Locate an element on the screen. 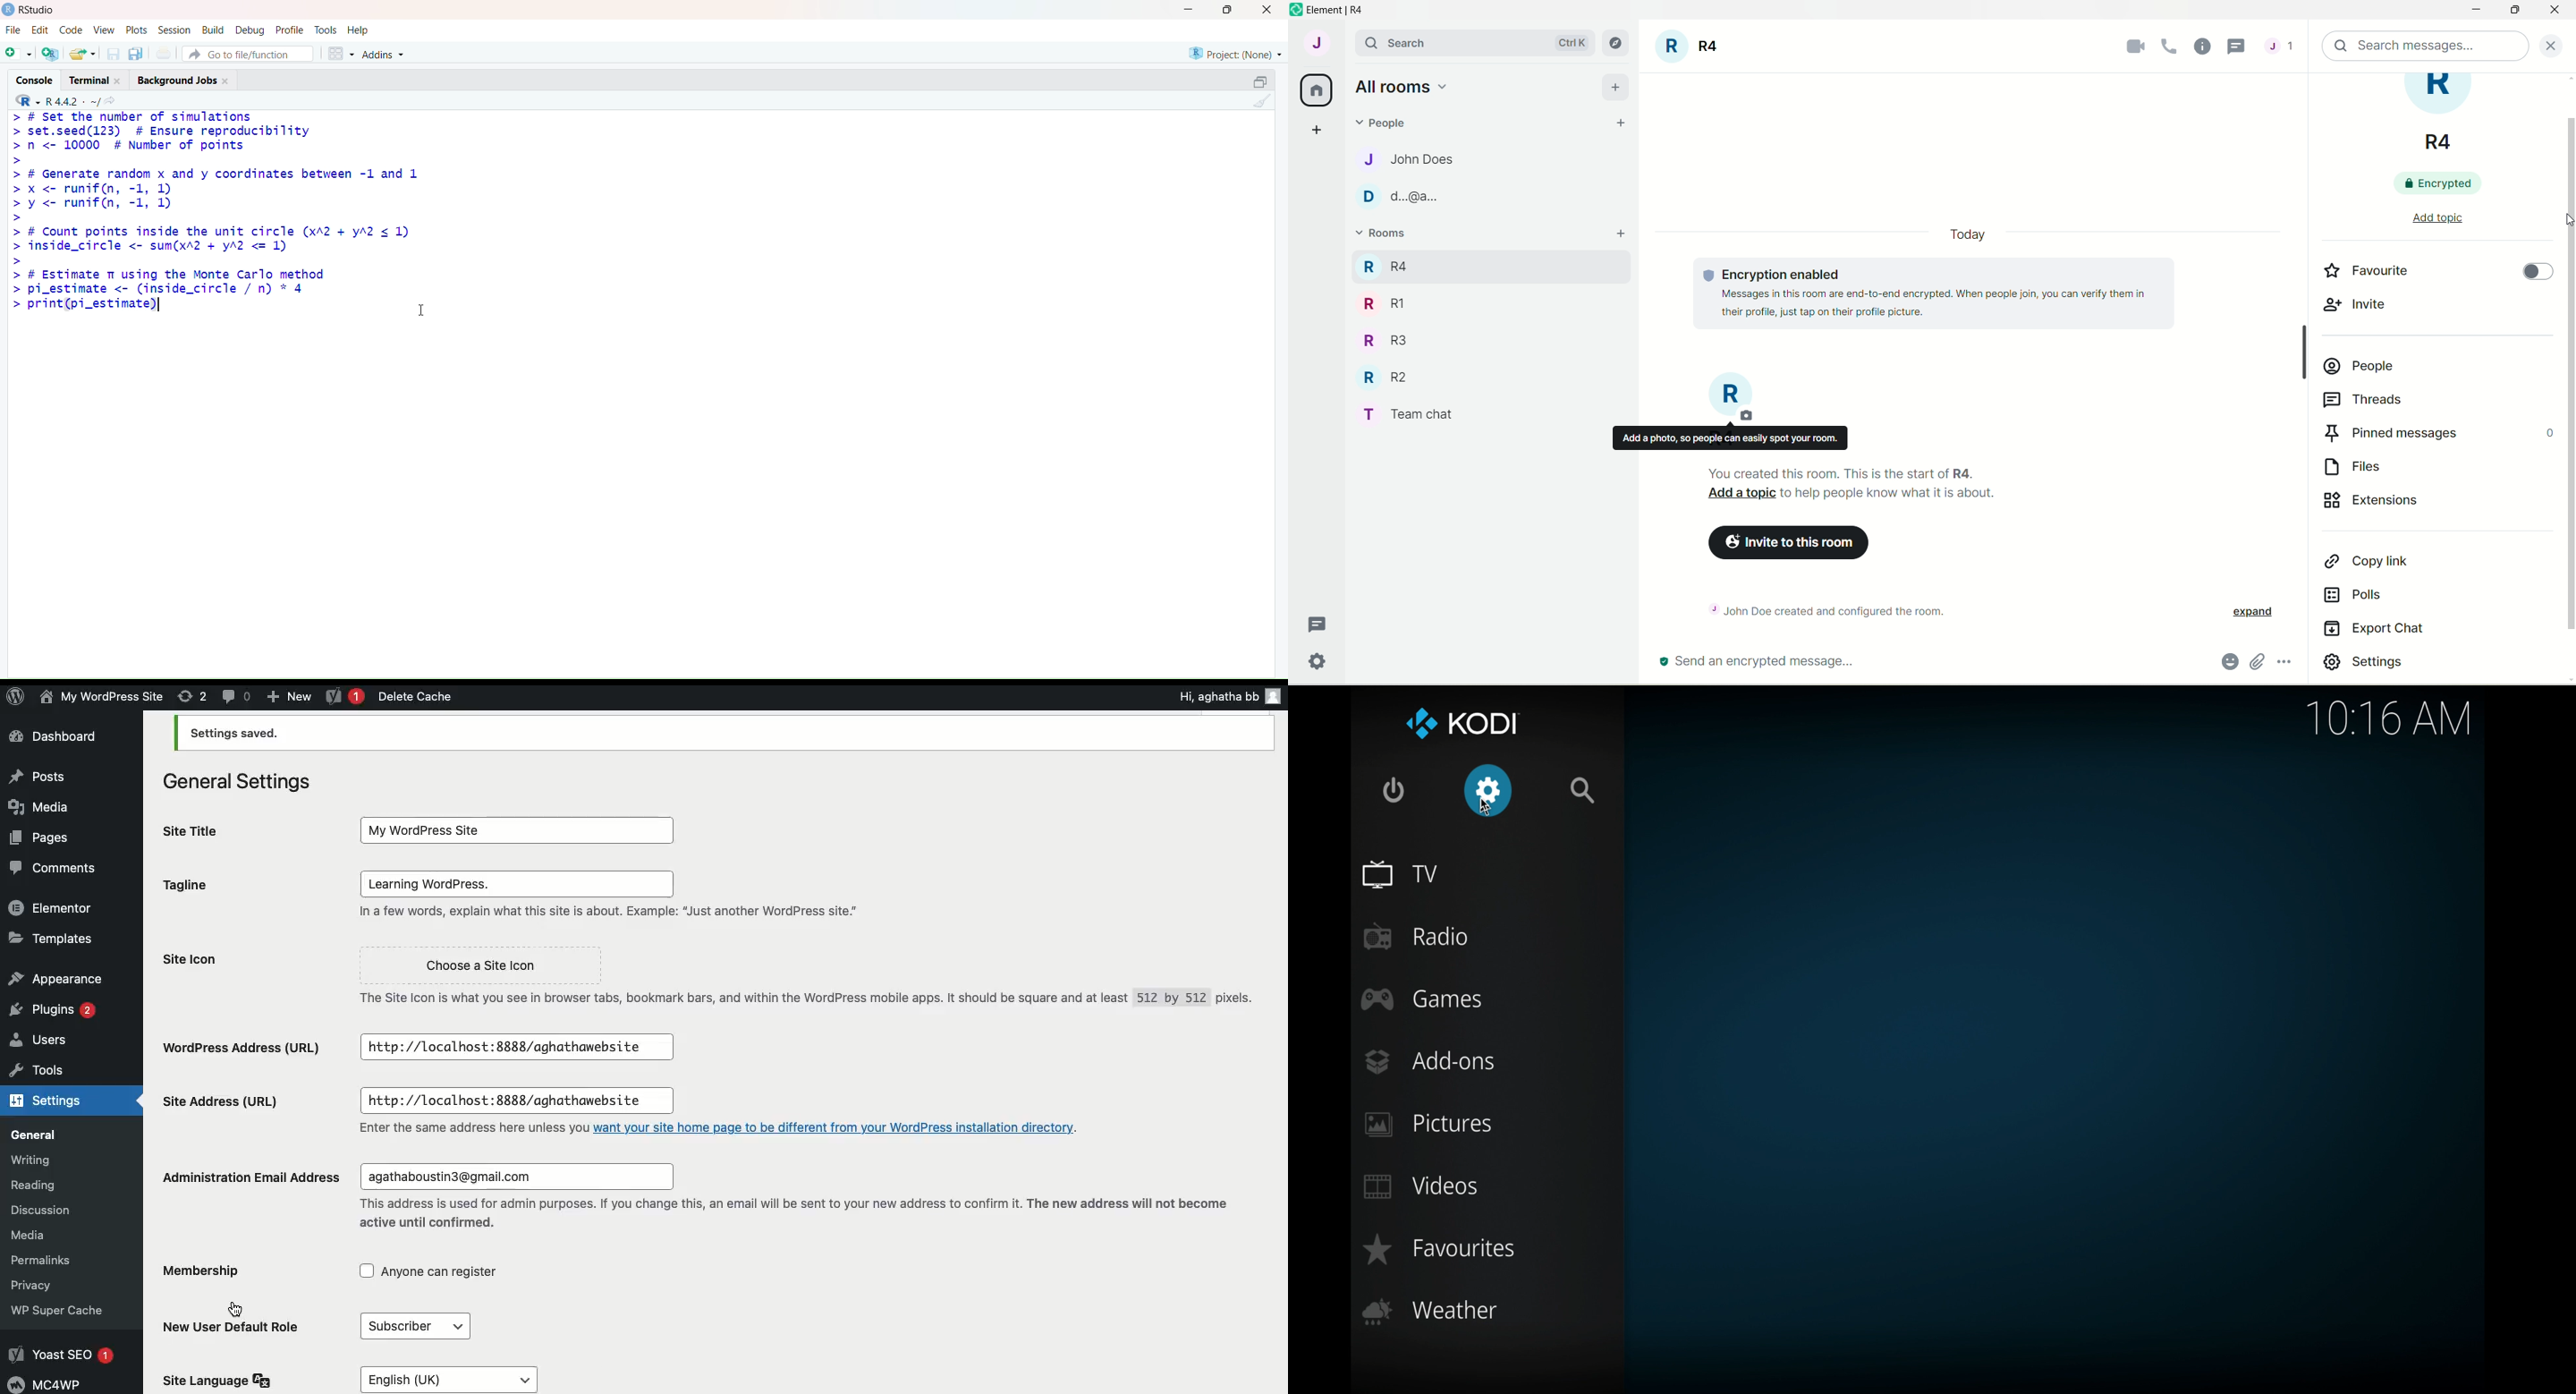  Media is located at coordinates (46, 806).